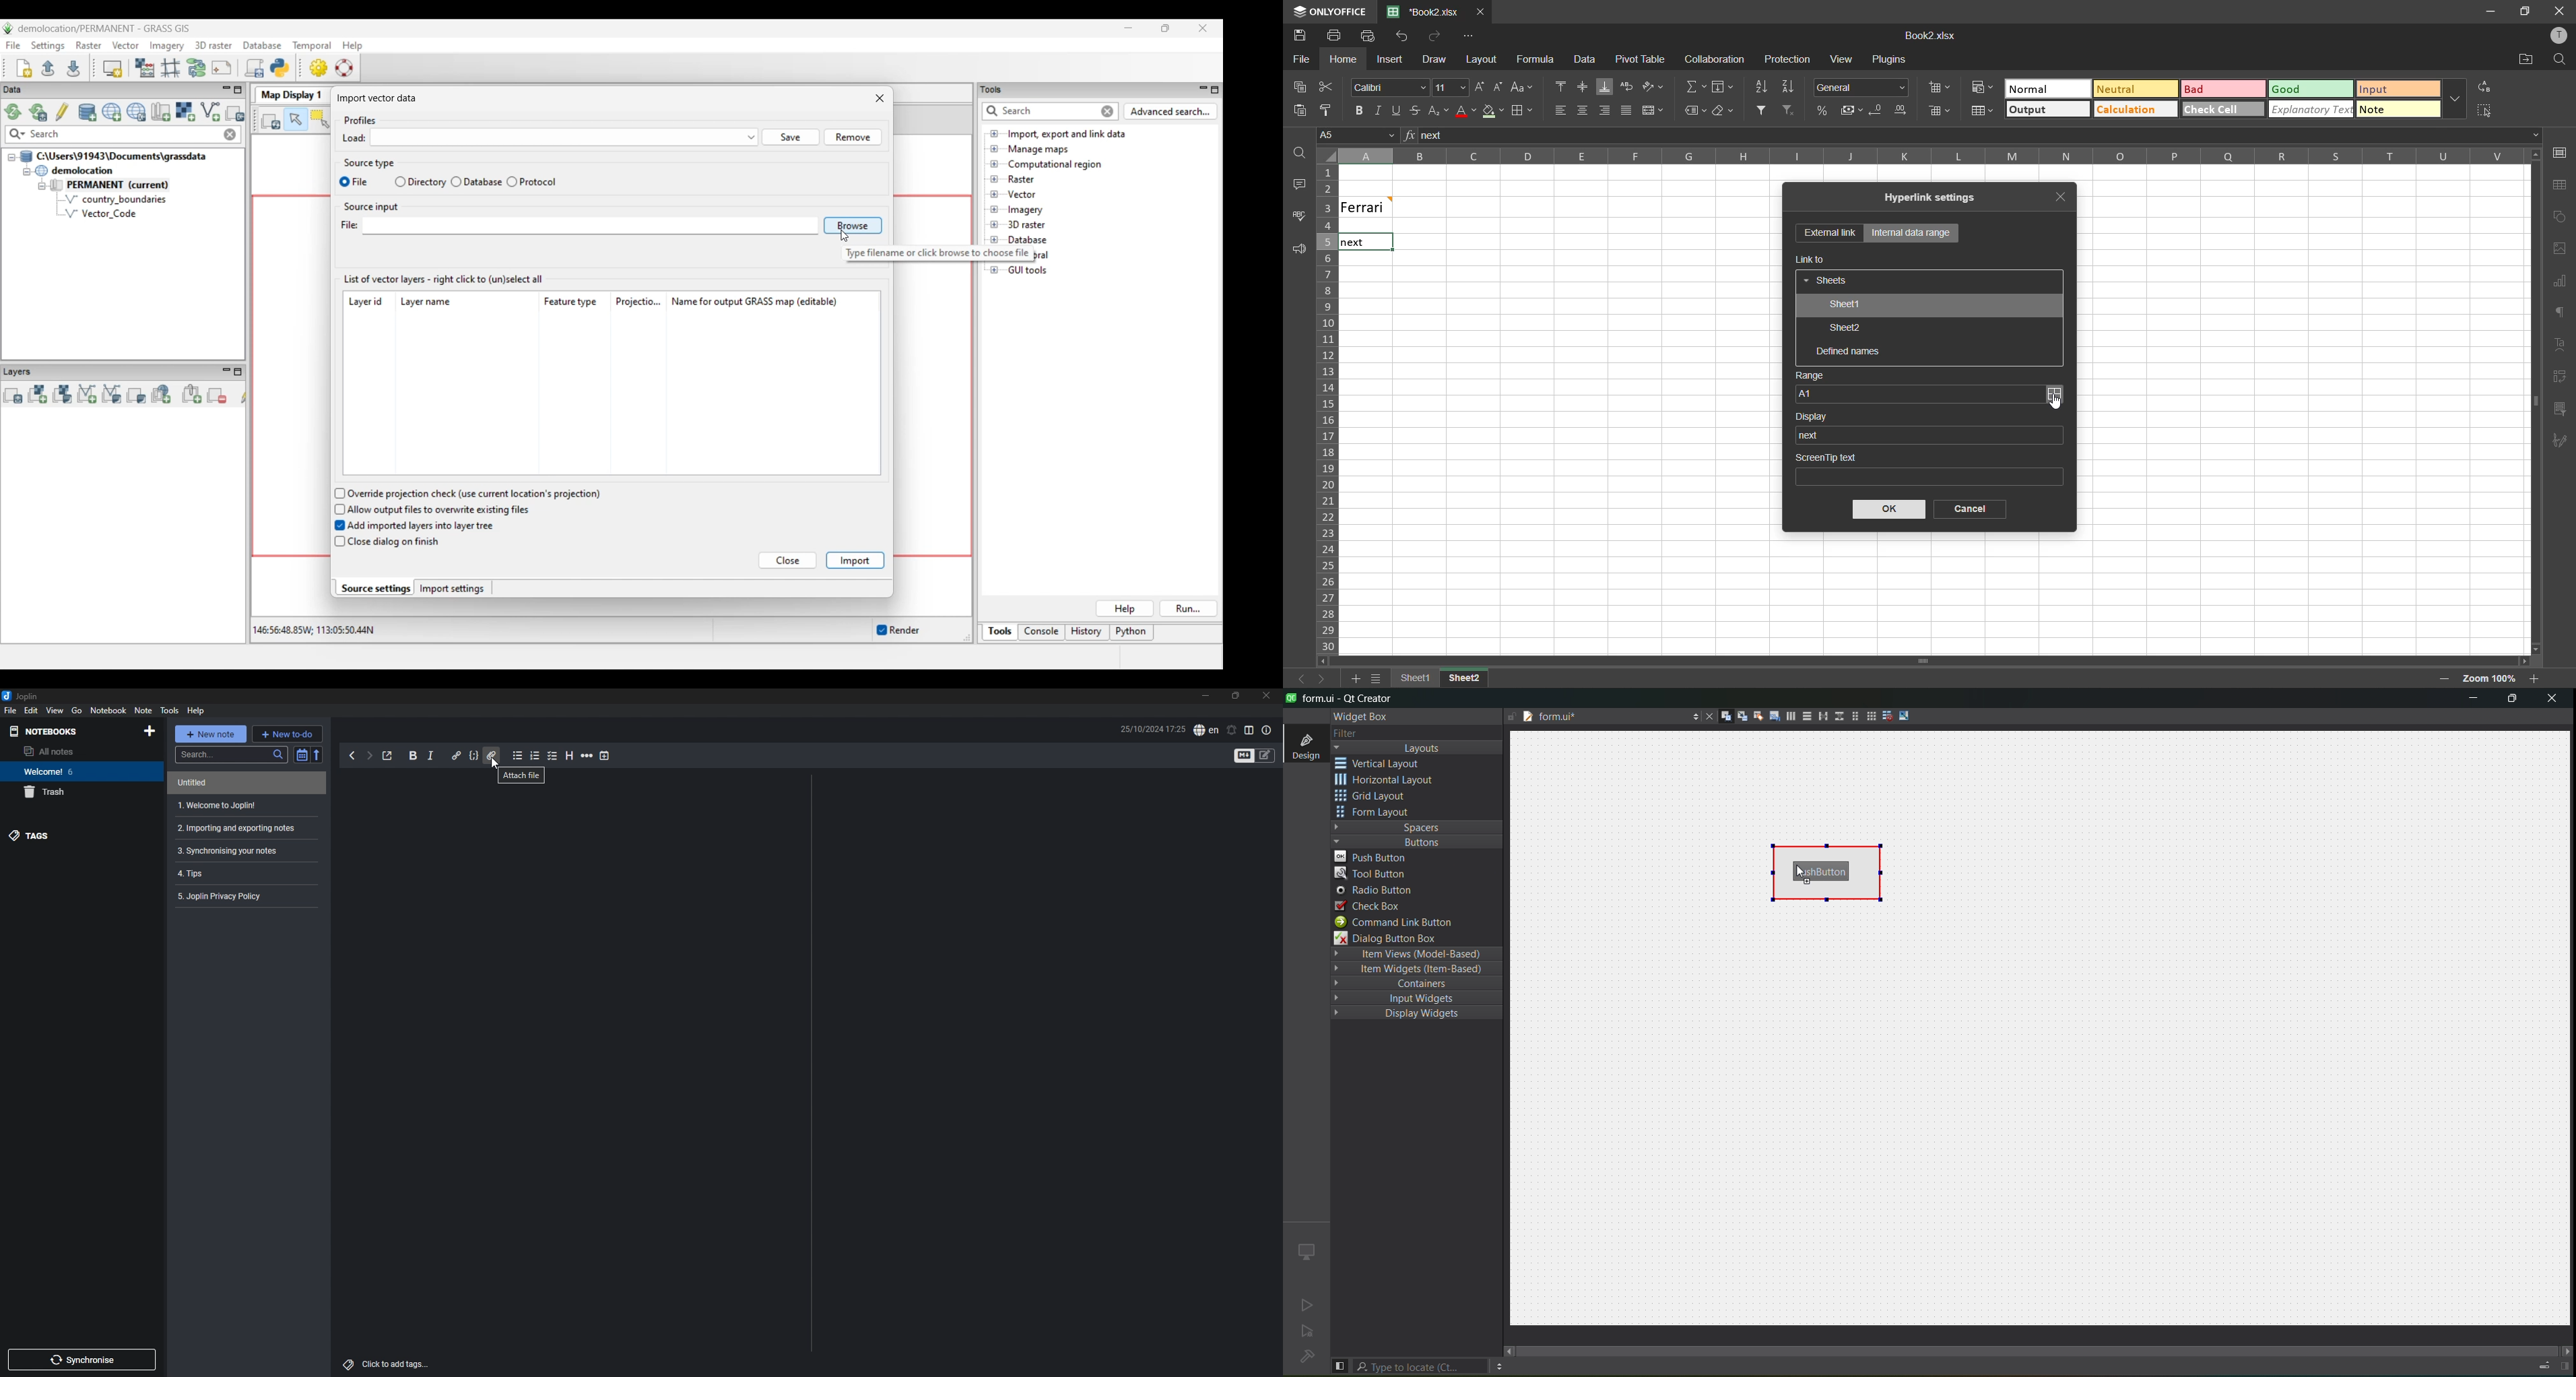 This screenshot has height=1400, width=2576. I want to click on cancel, so click(1965, 509).